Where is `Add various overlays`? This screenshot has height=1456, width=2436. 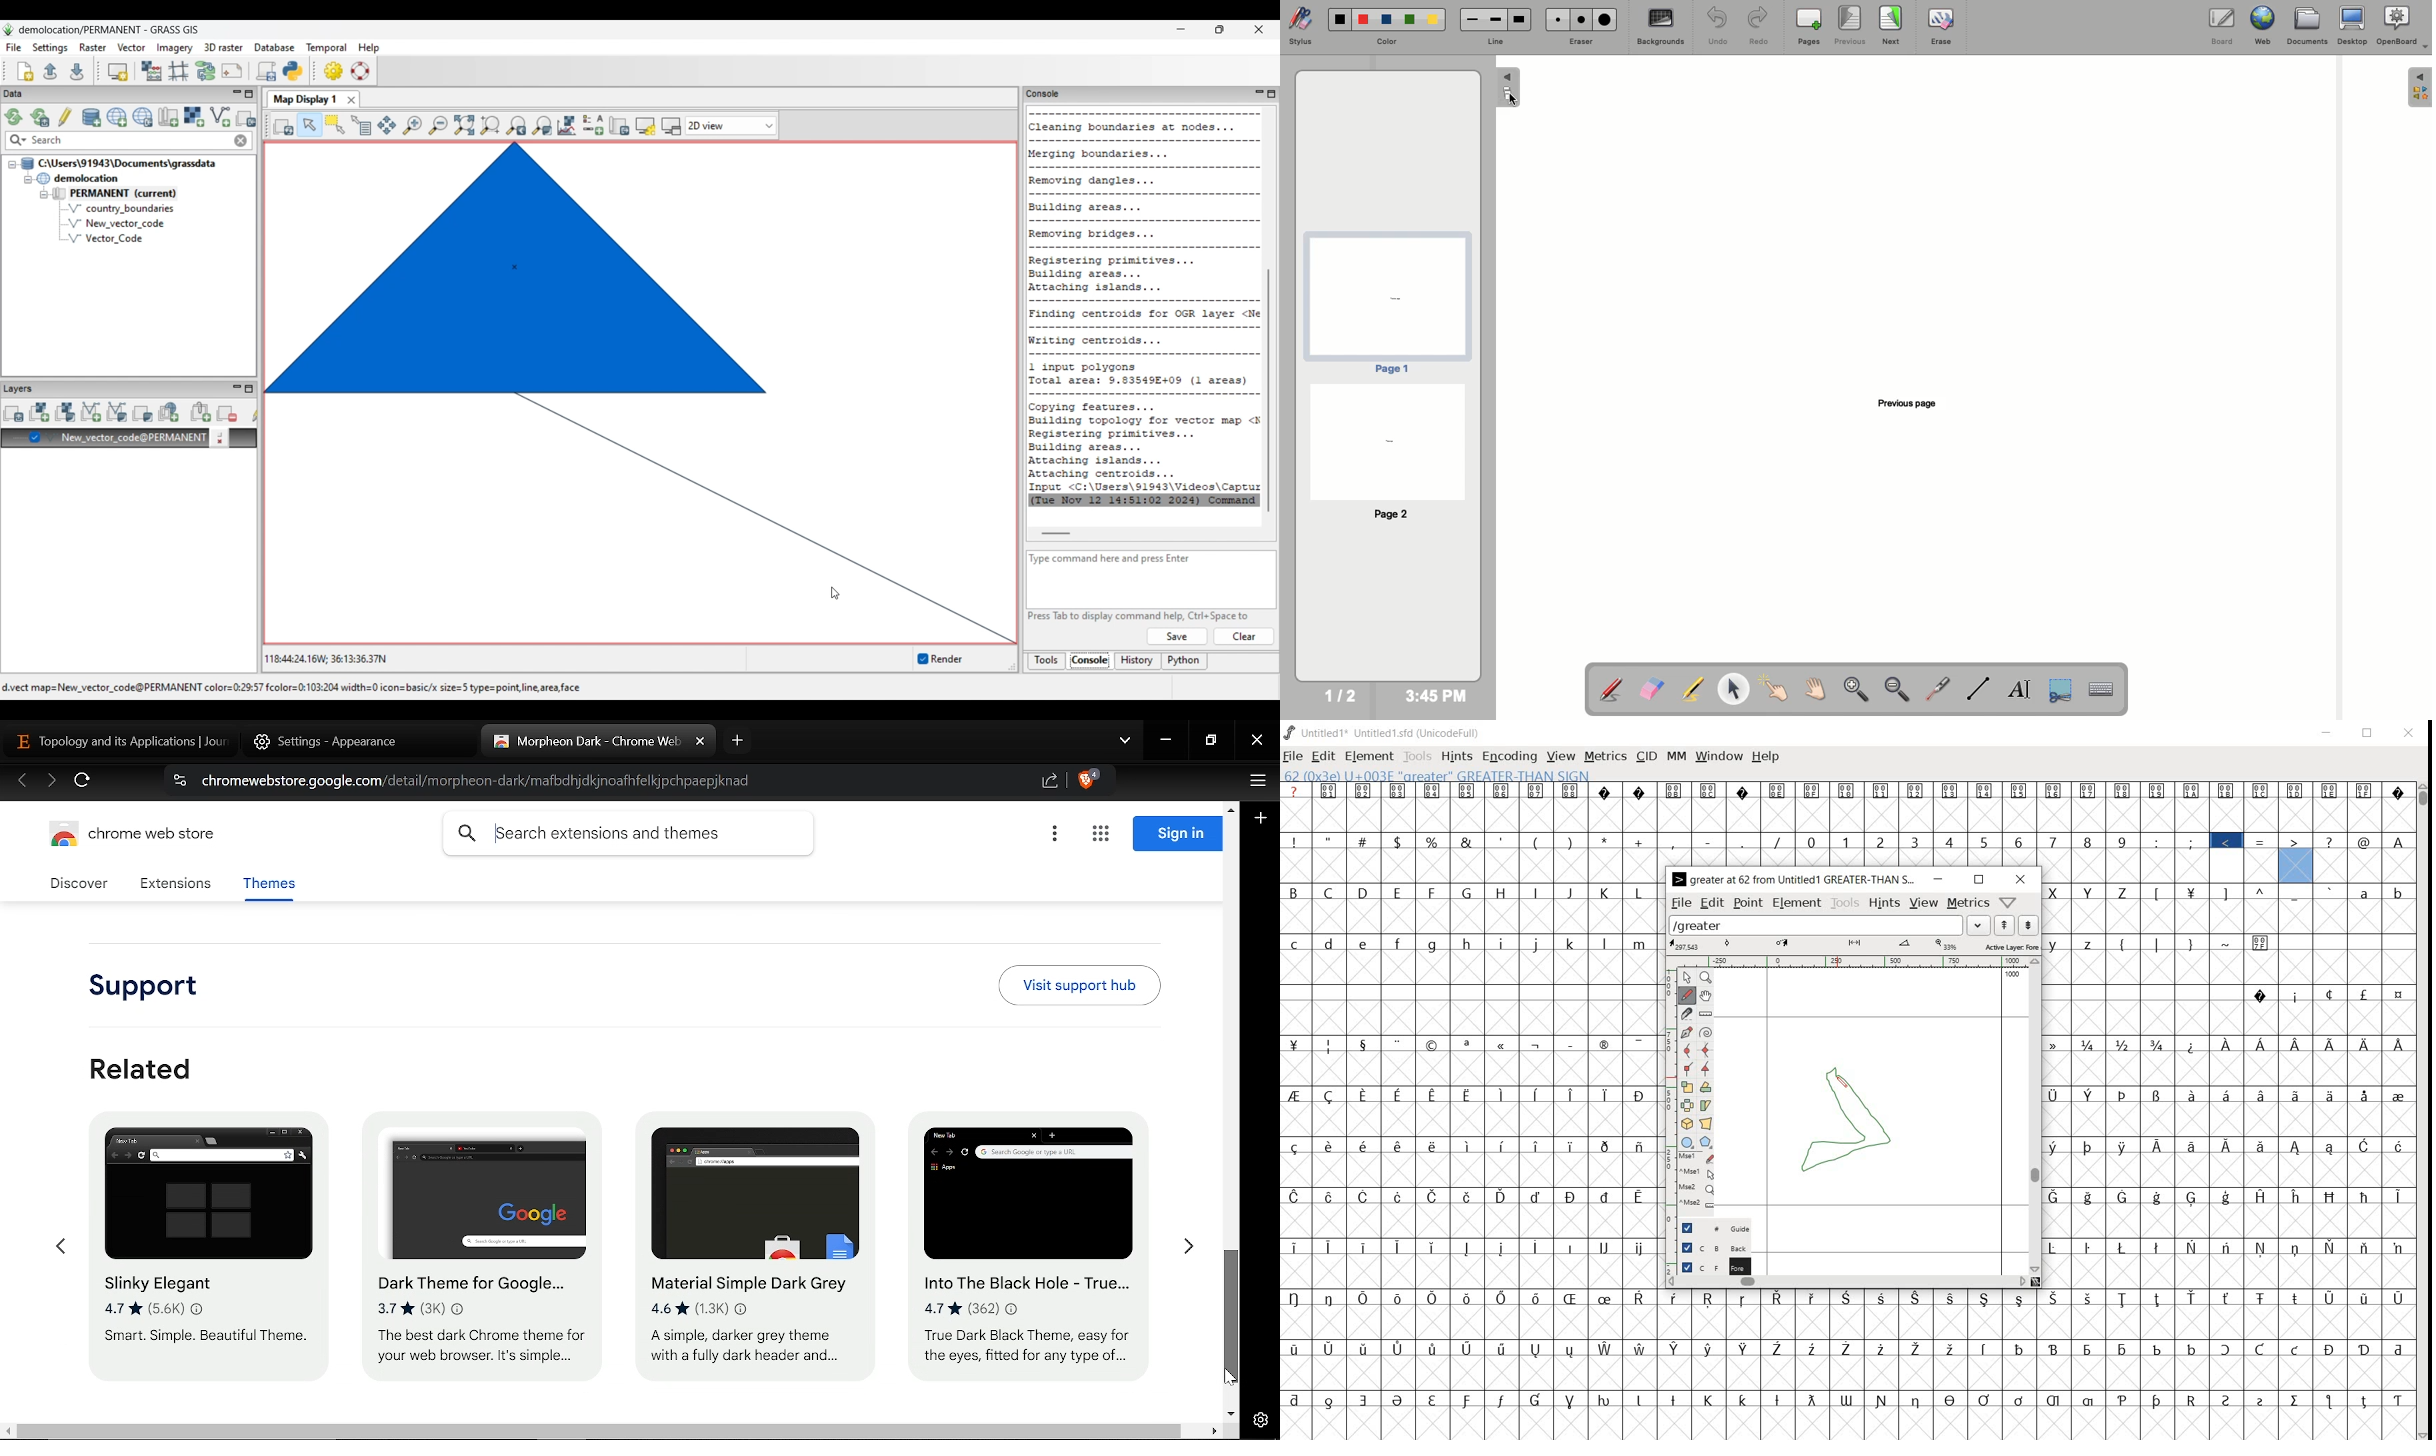 Add various overlays is located at coordinates (143, 413).